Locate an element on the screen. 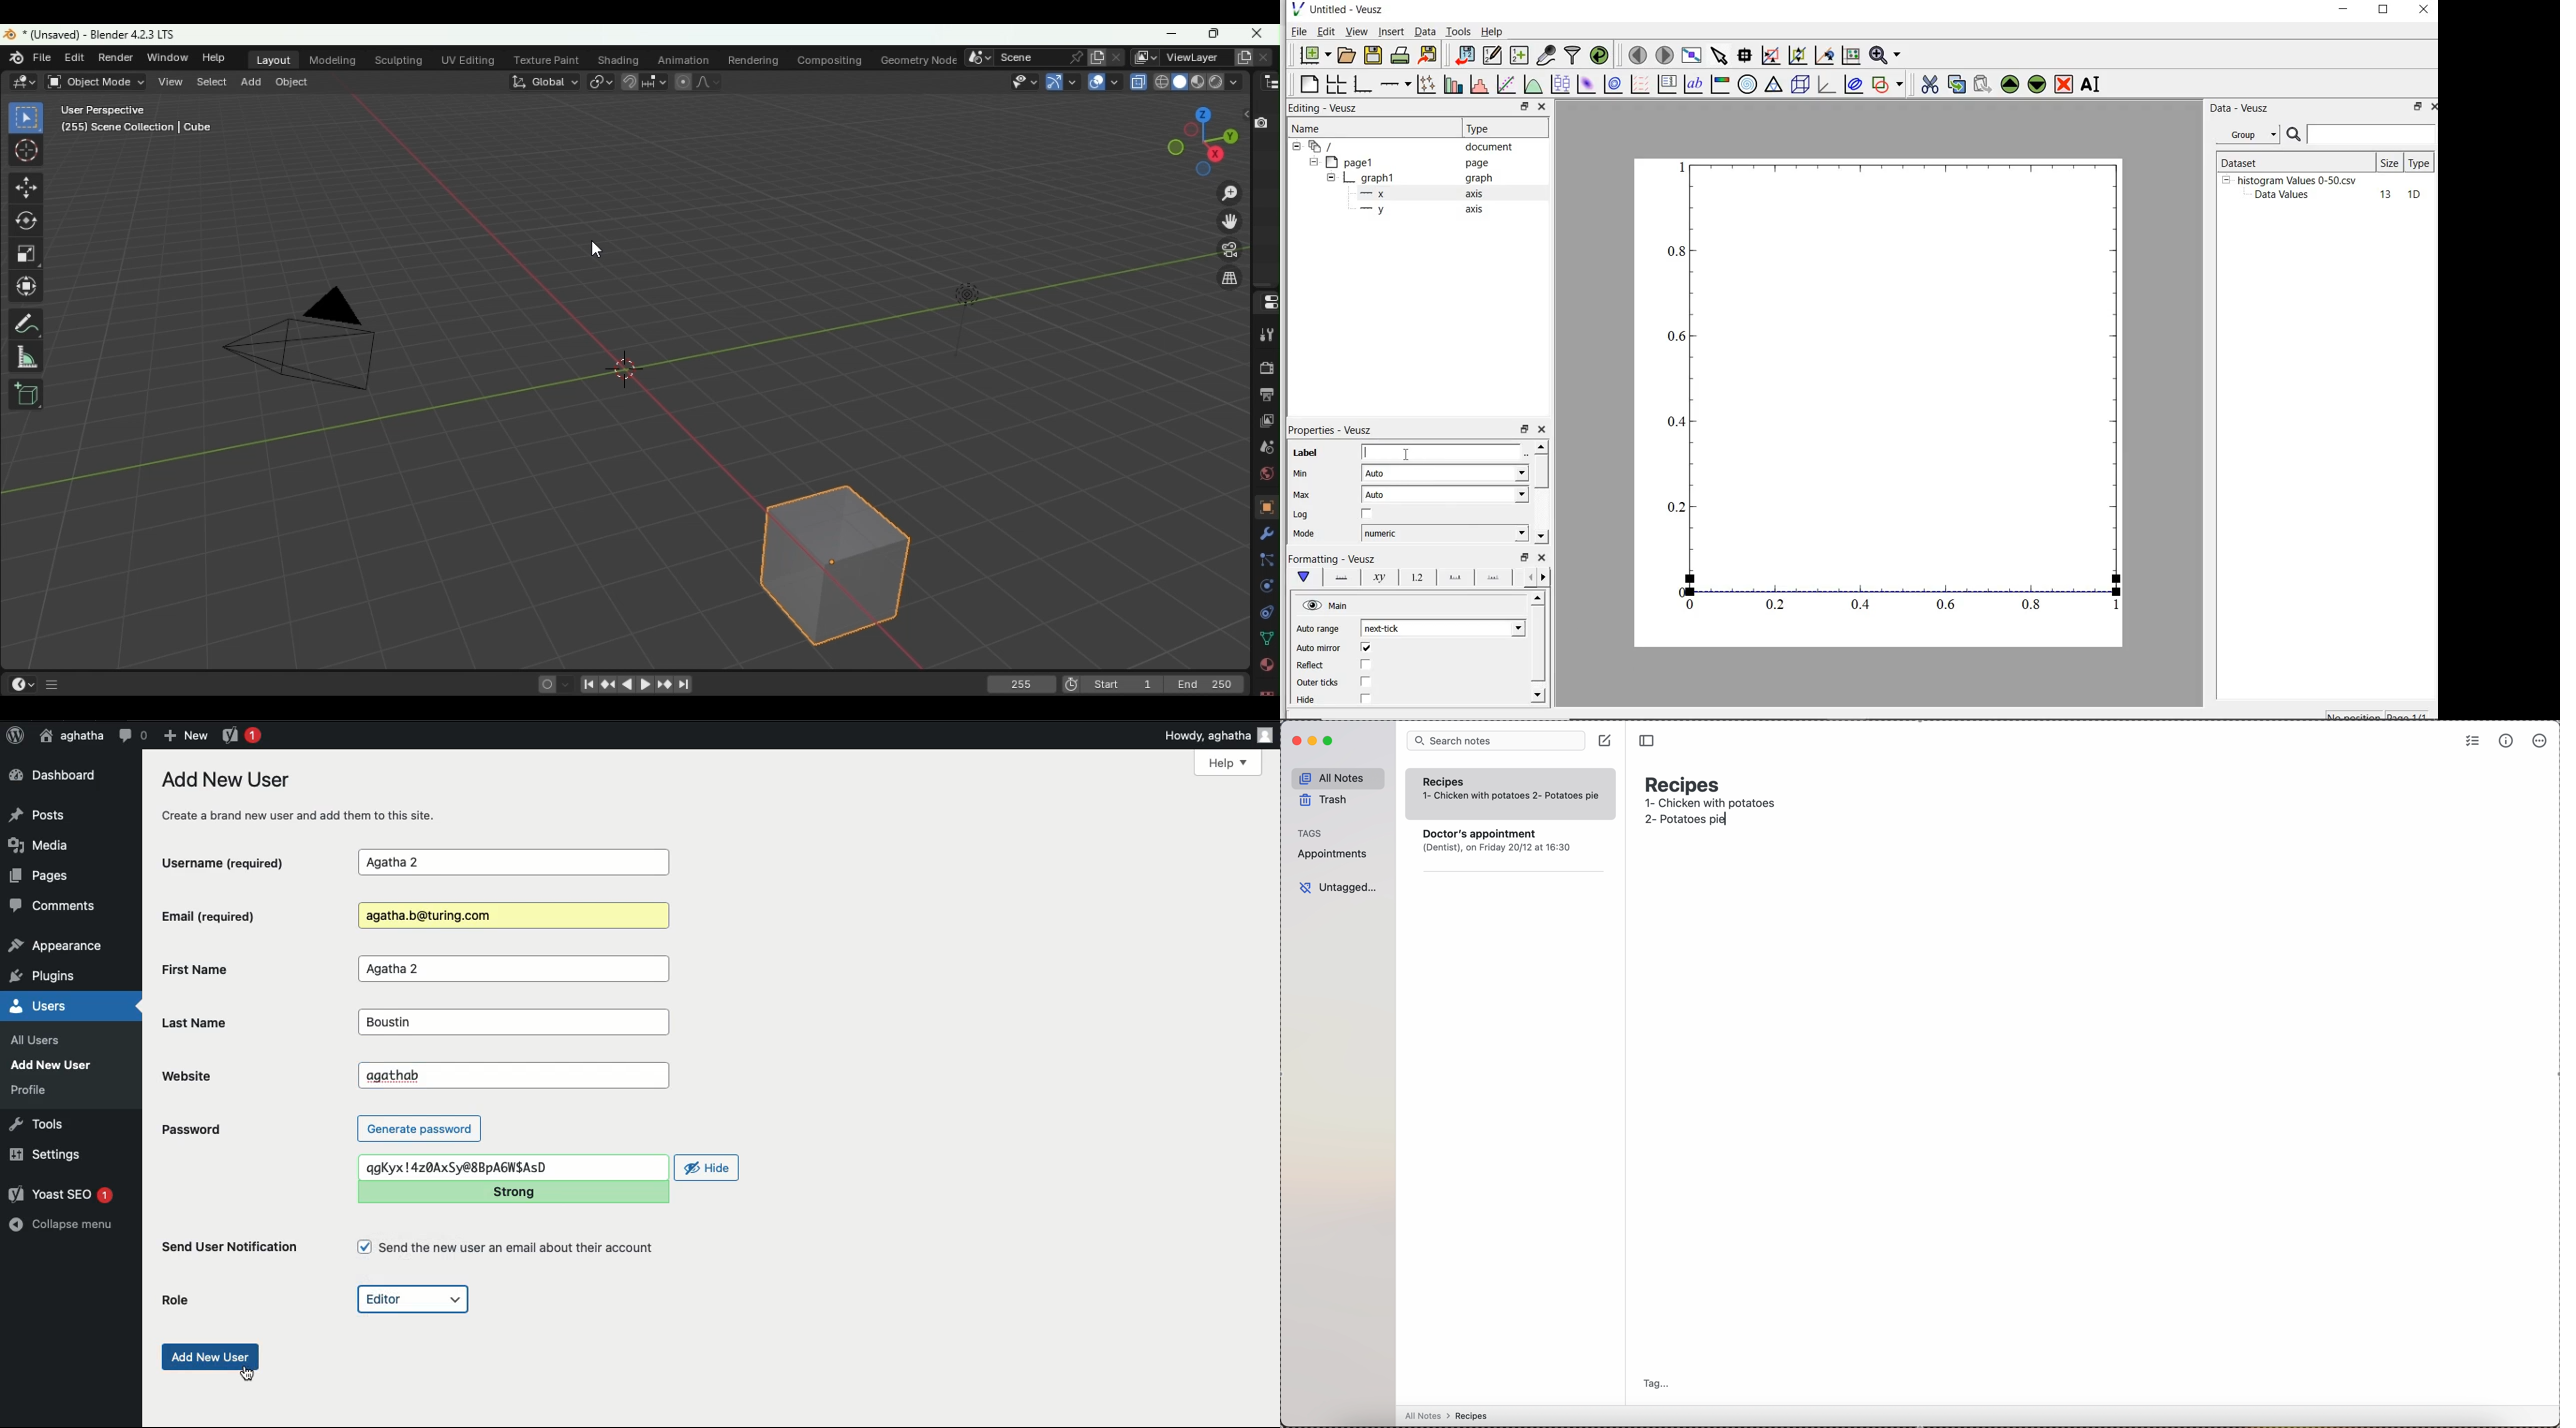 The width and height of the screenshot is (2576, 1428). save is located at coordinates (1374, 54).